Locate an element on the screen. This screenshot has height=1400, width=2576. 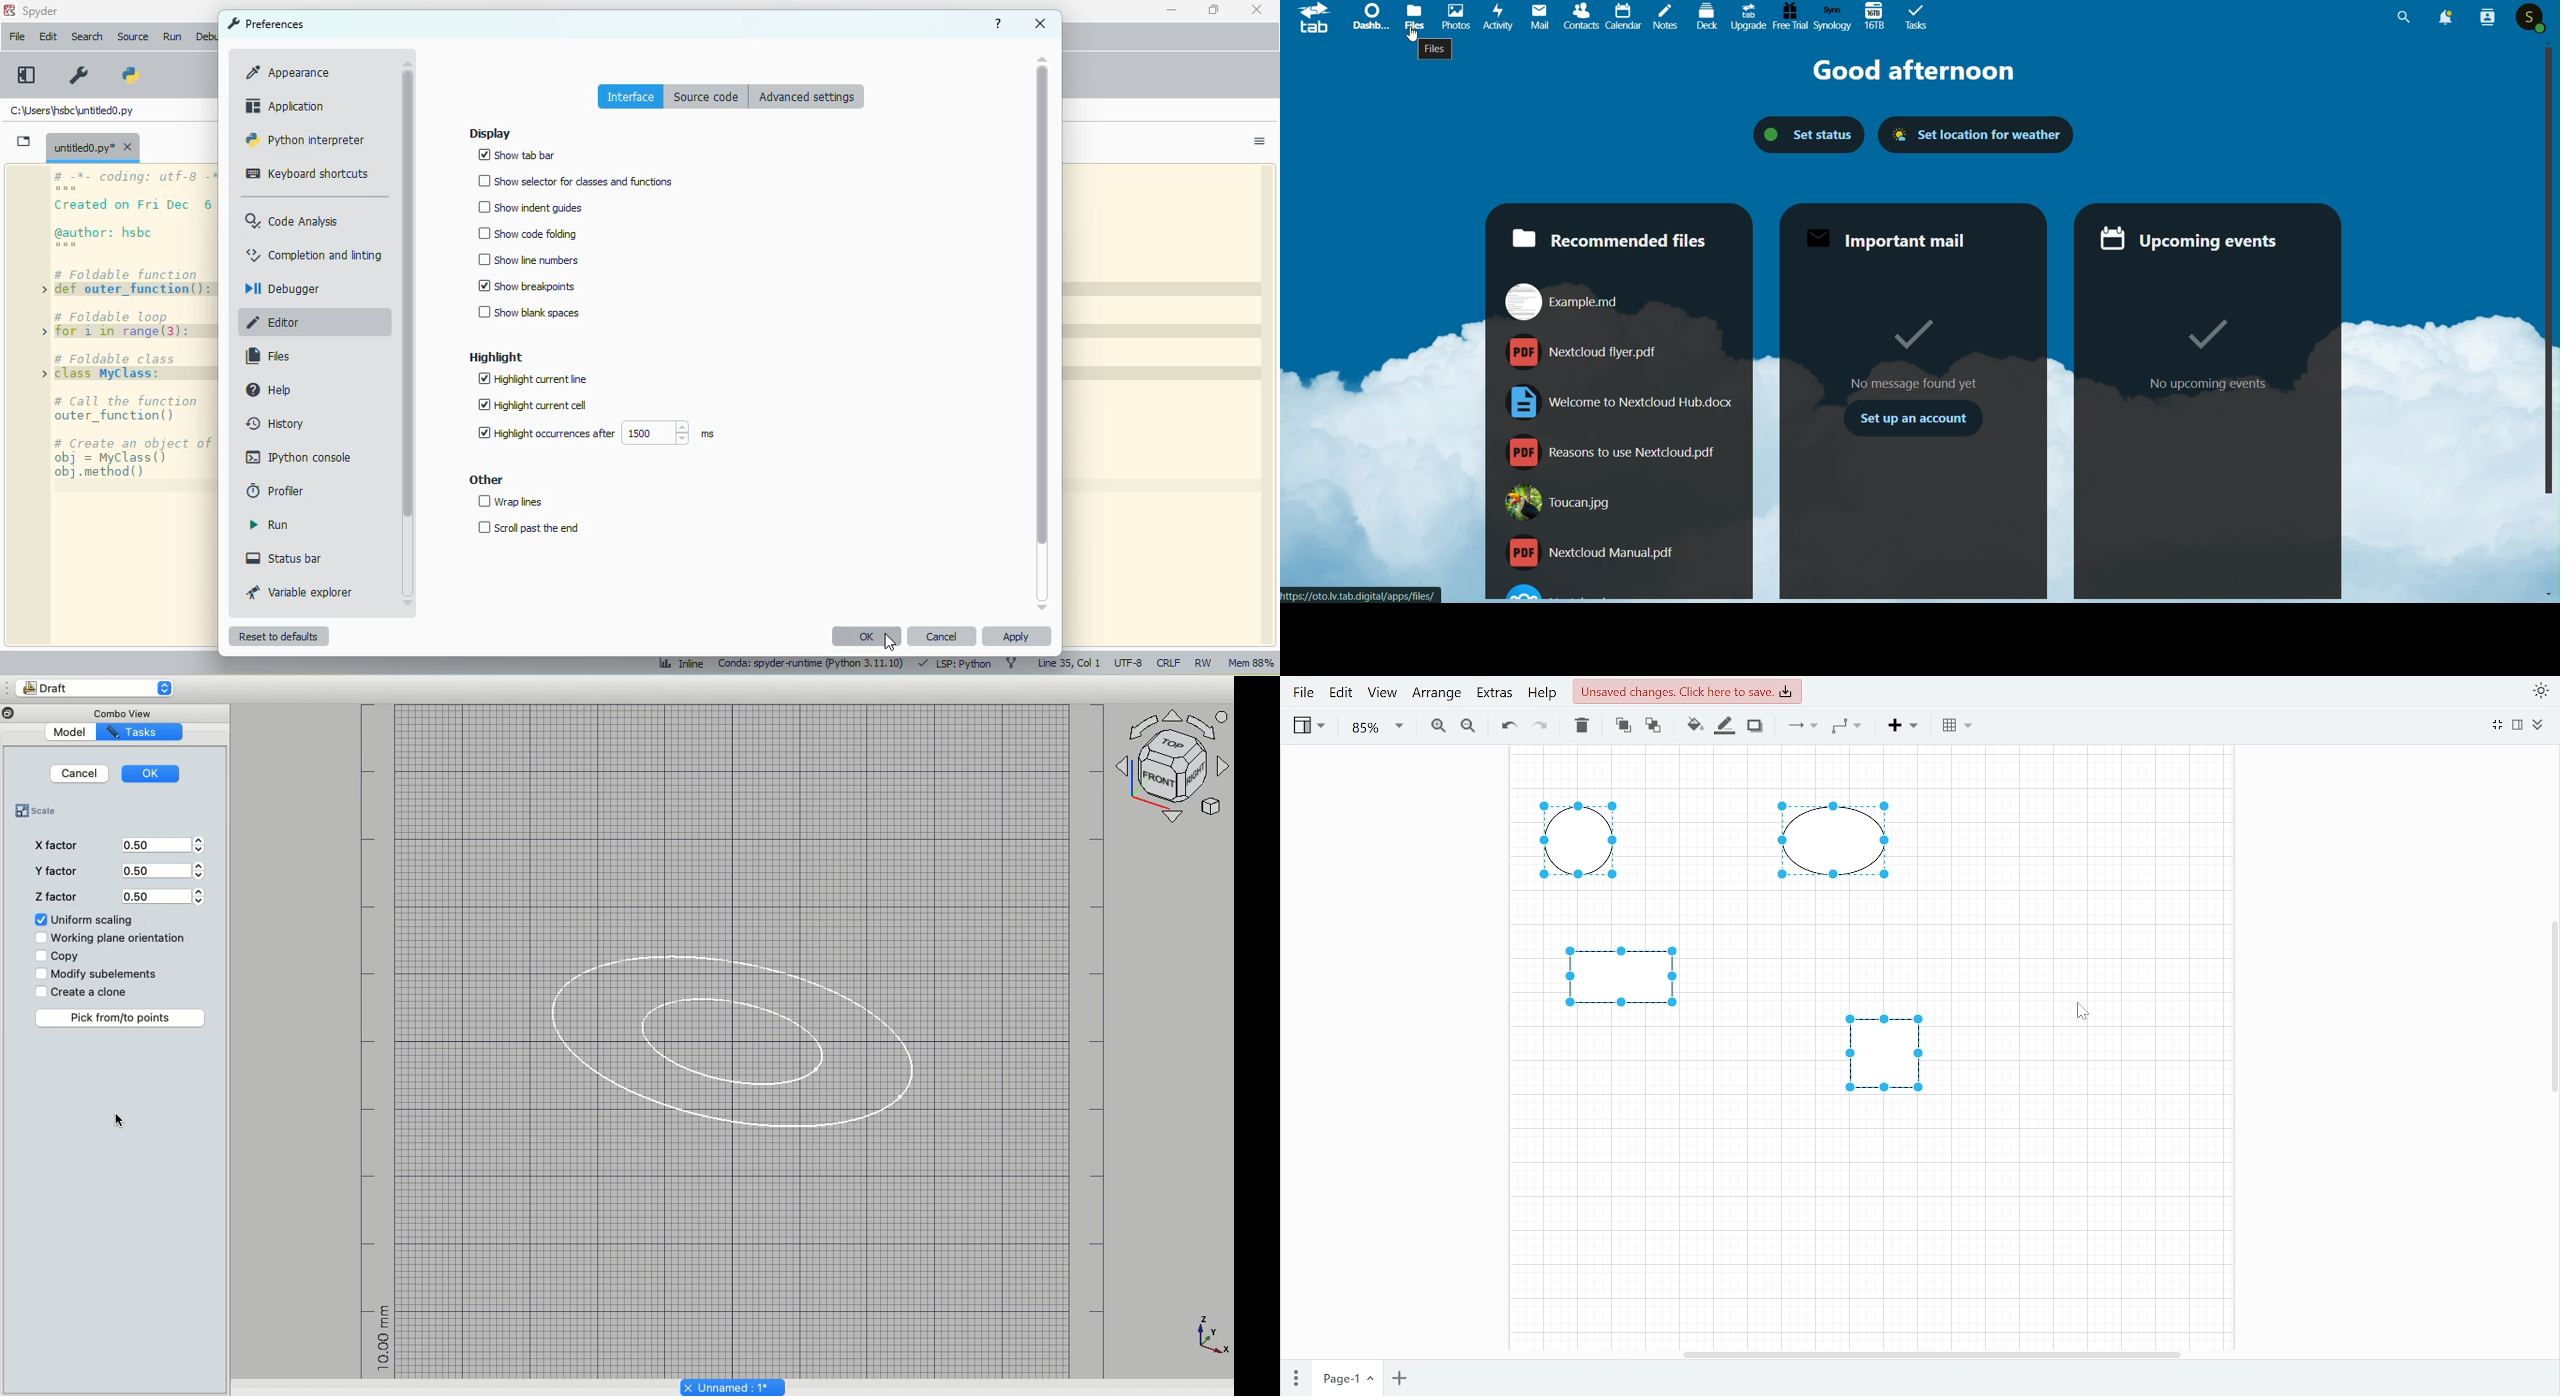
Appearance is located at coordinates (2539, 691).